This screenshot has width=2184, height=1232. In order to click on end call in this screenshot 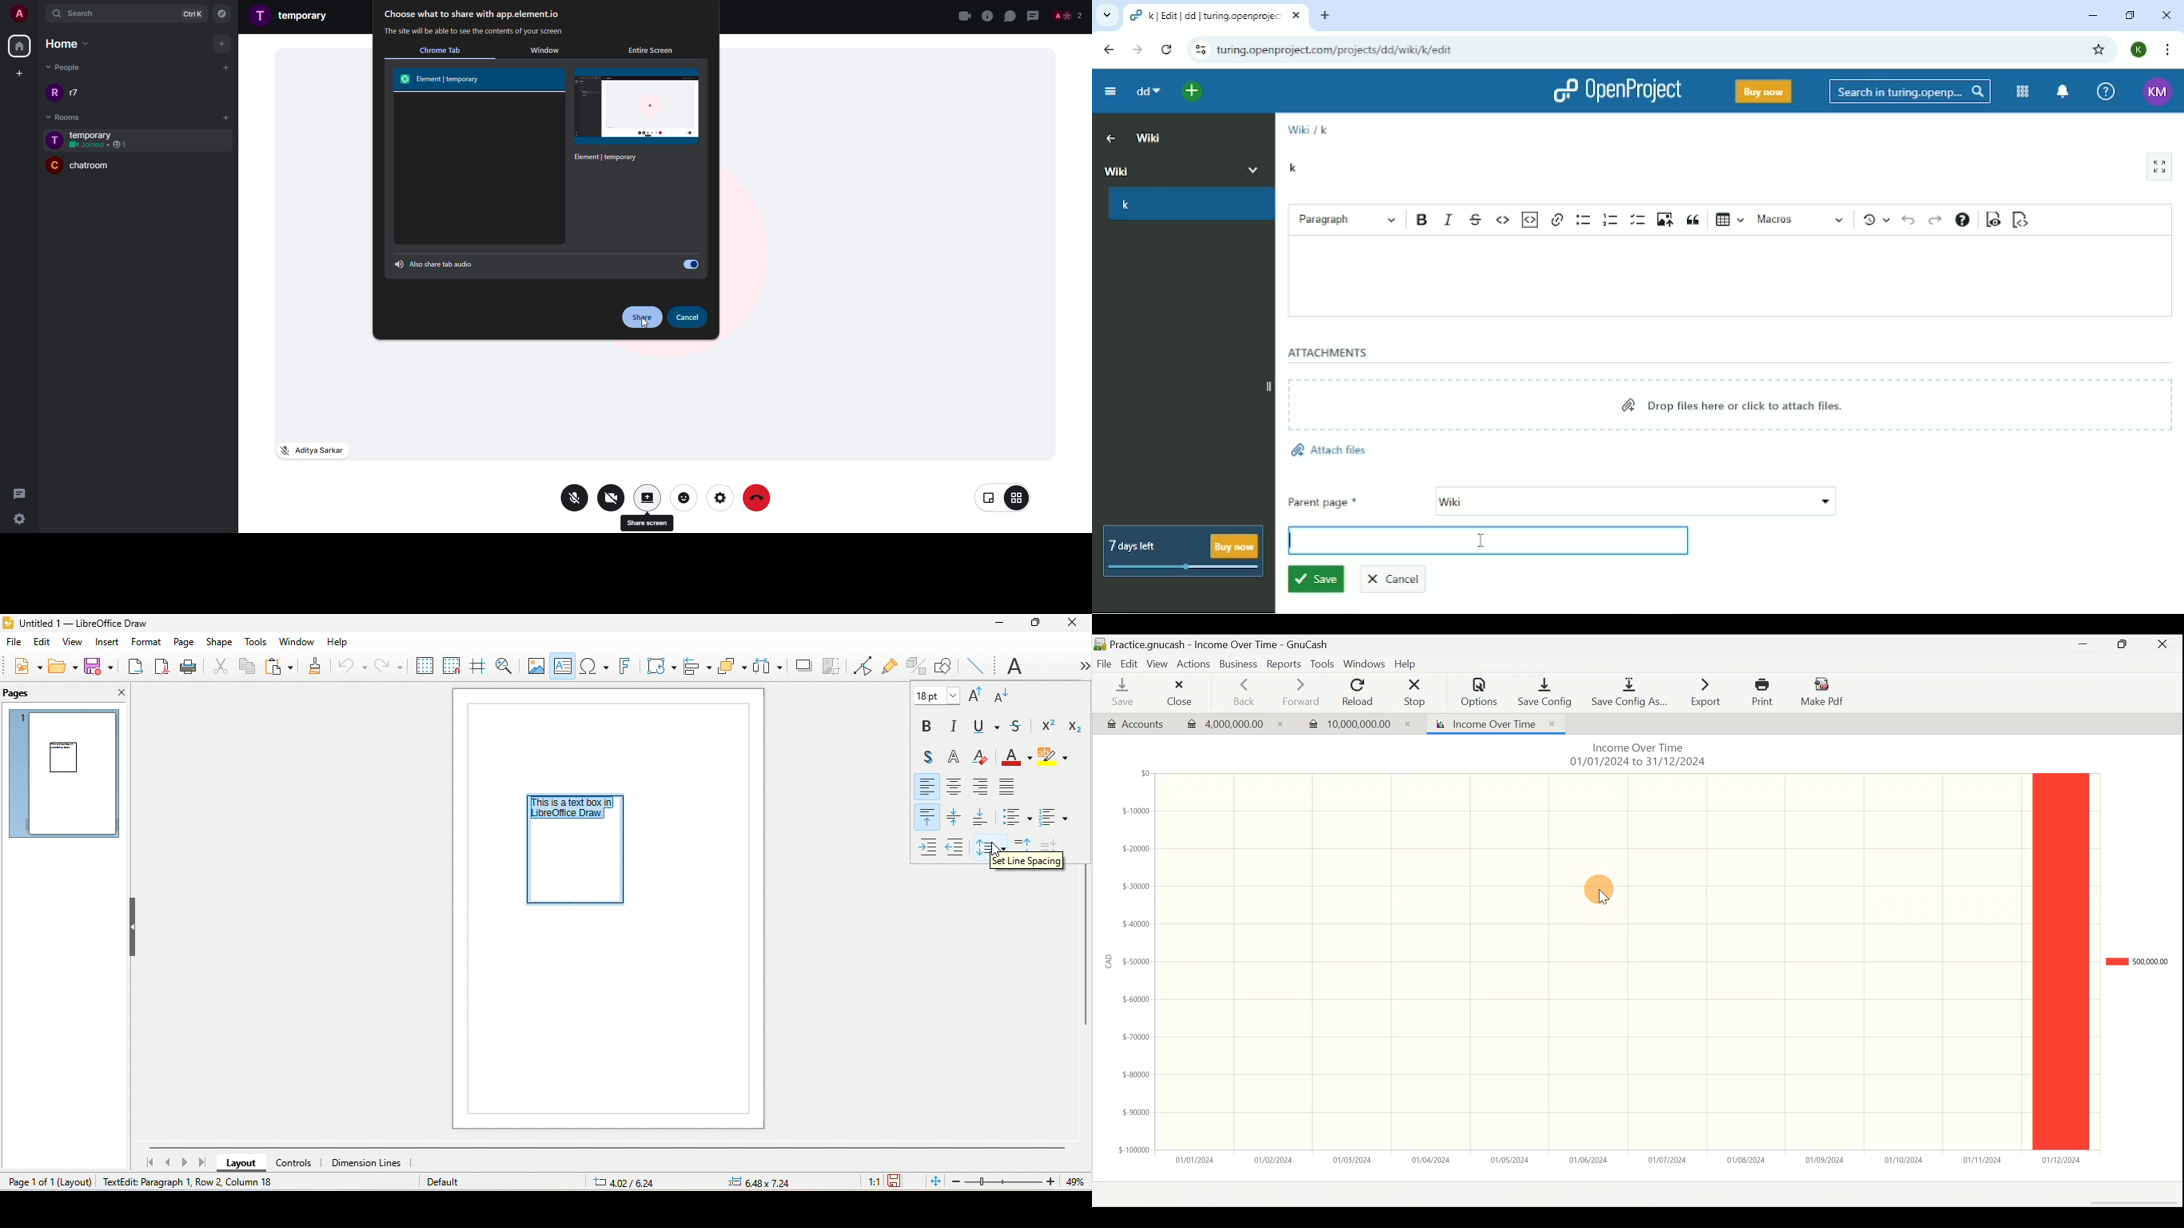, I will do `click(759, 499)`.